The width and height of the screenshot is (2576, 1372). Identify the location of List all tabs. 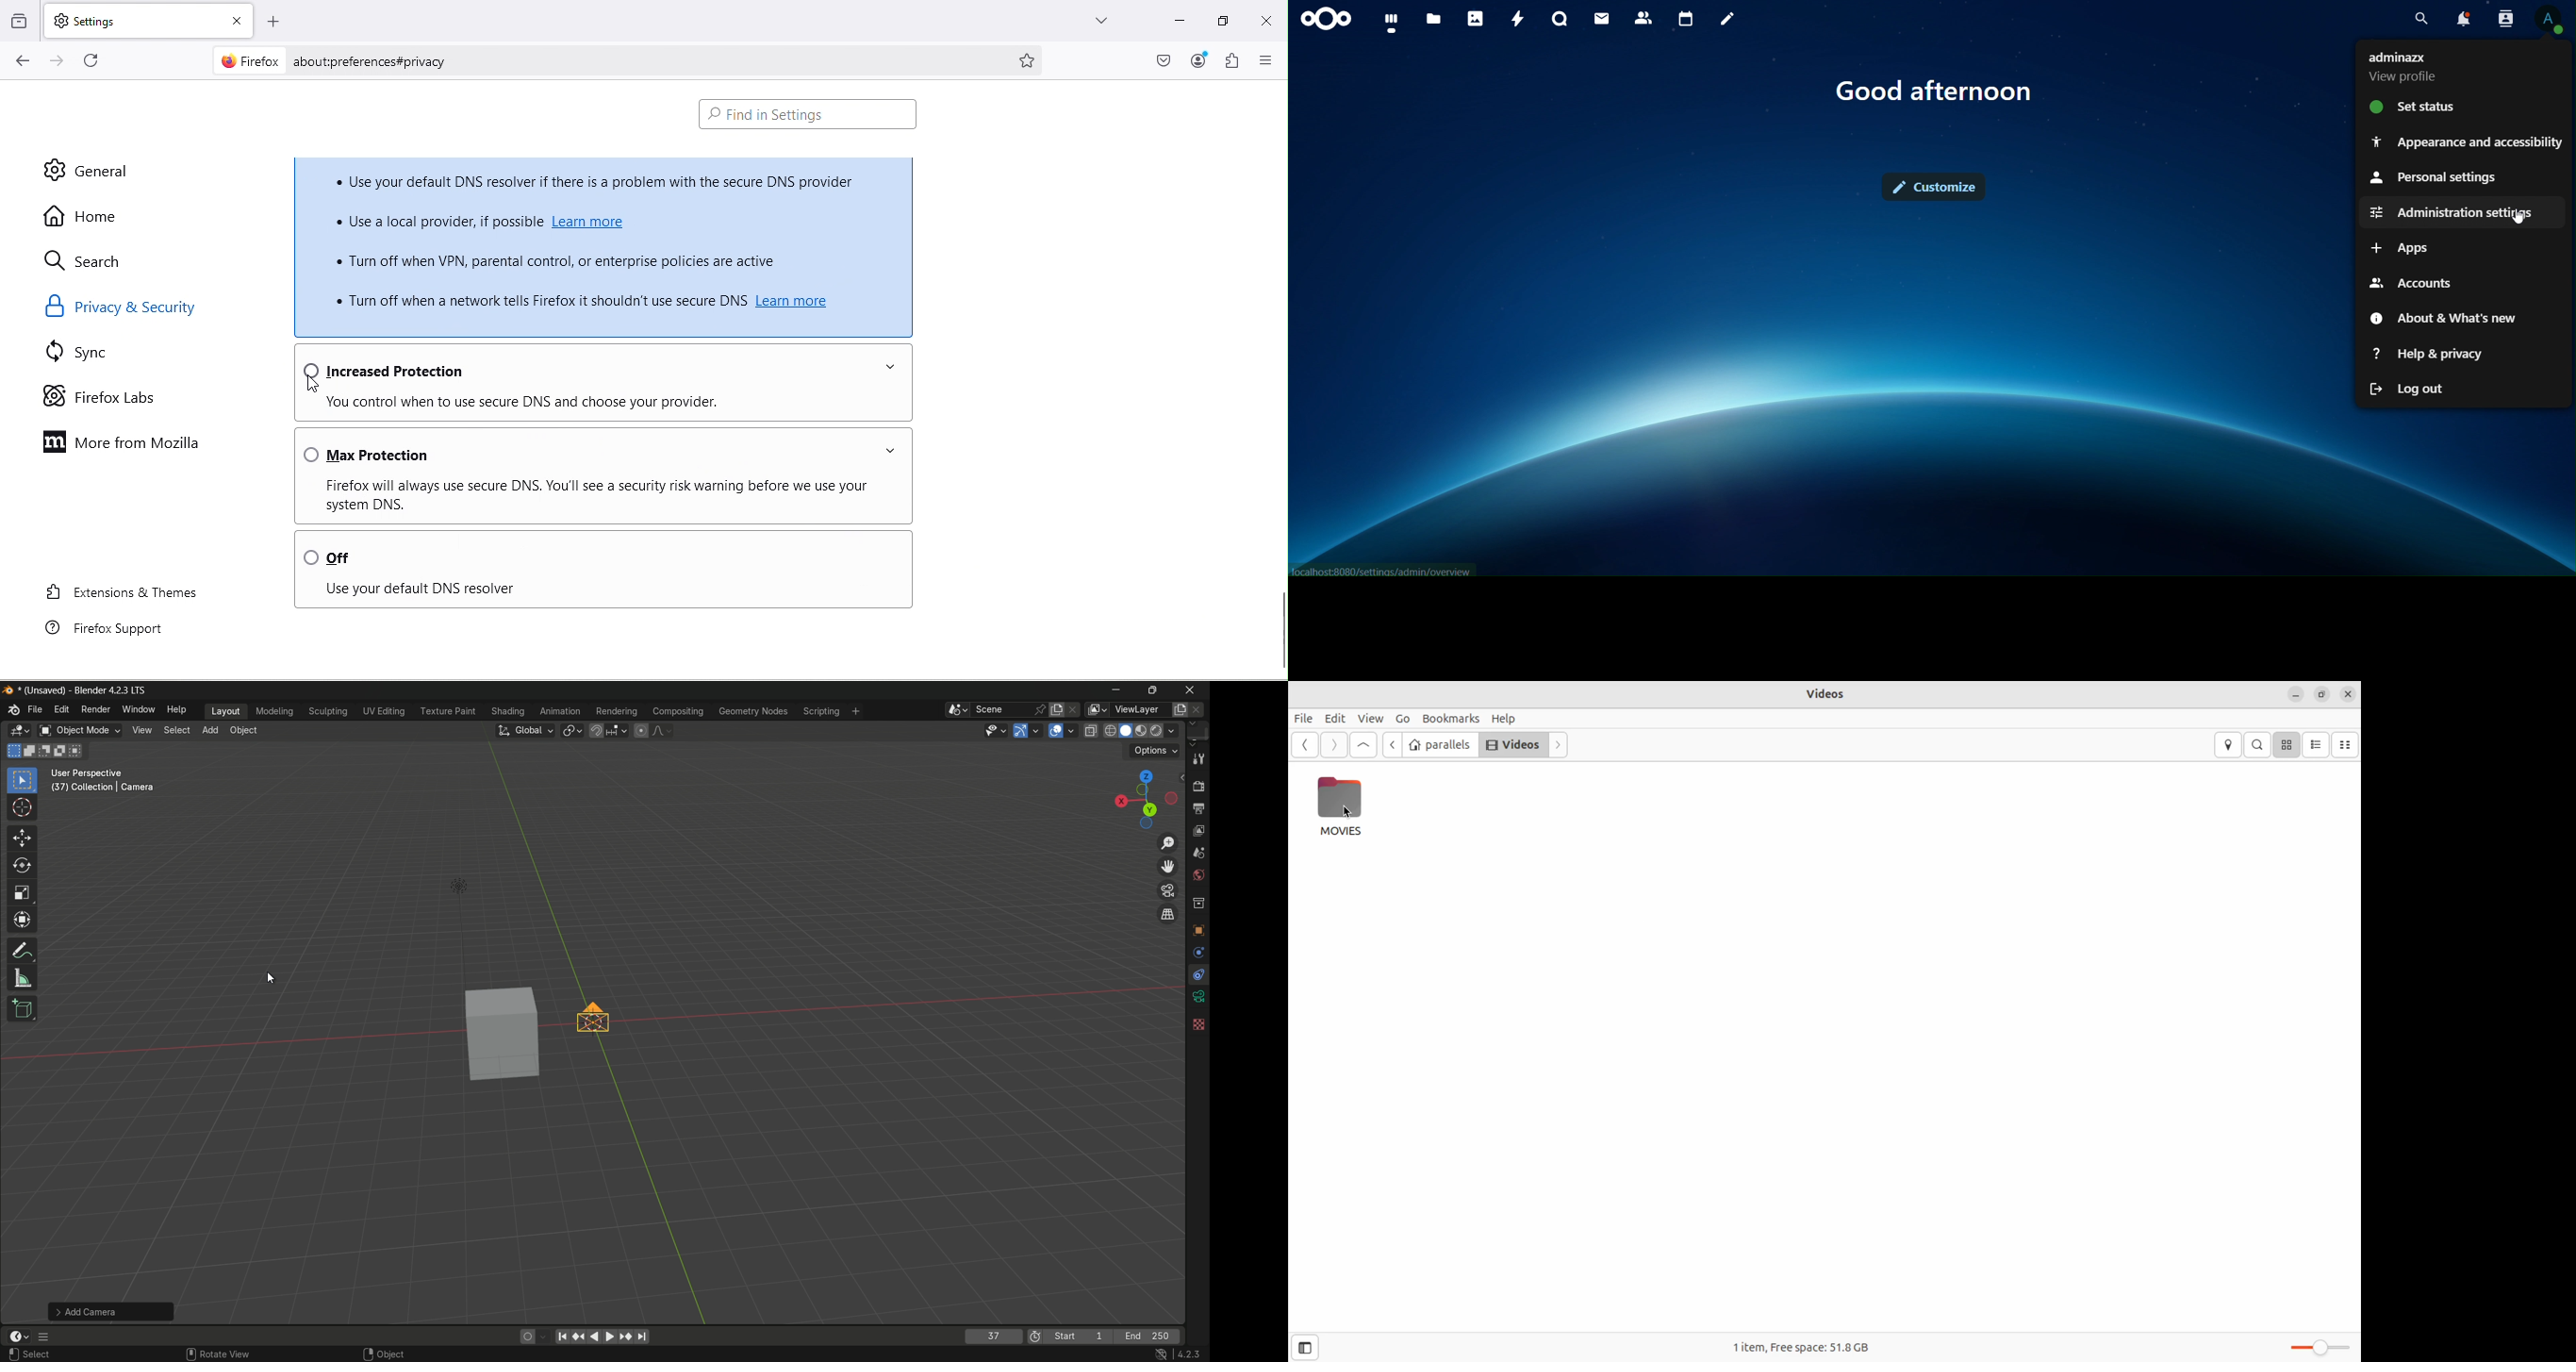
(1100, 24).